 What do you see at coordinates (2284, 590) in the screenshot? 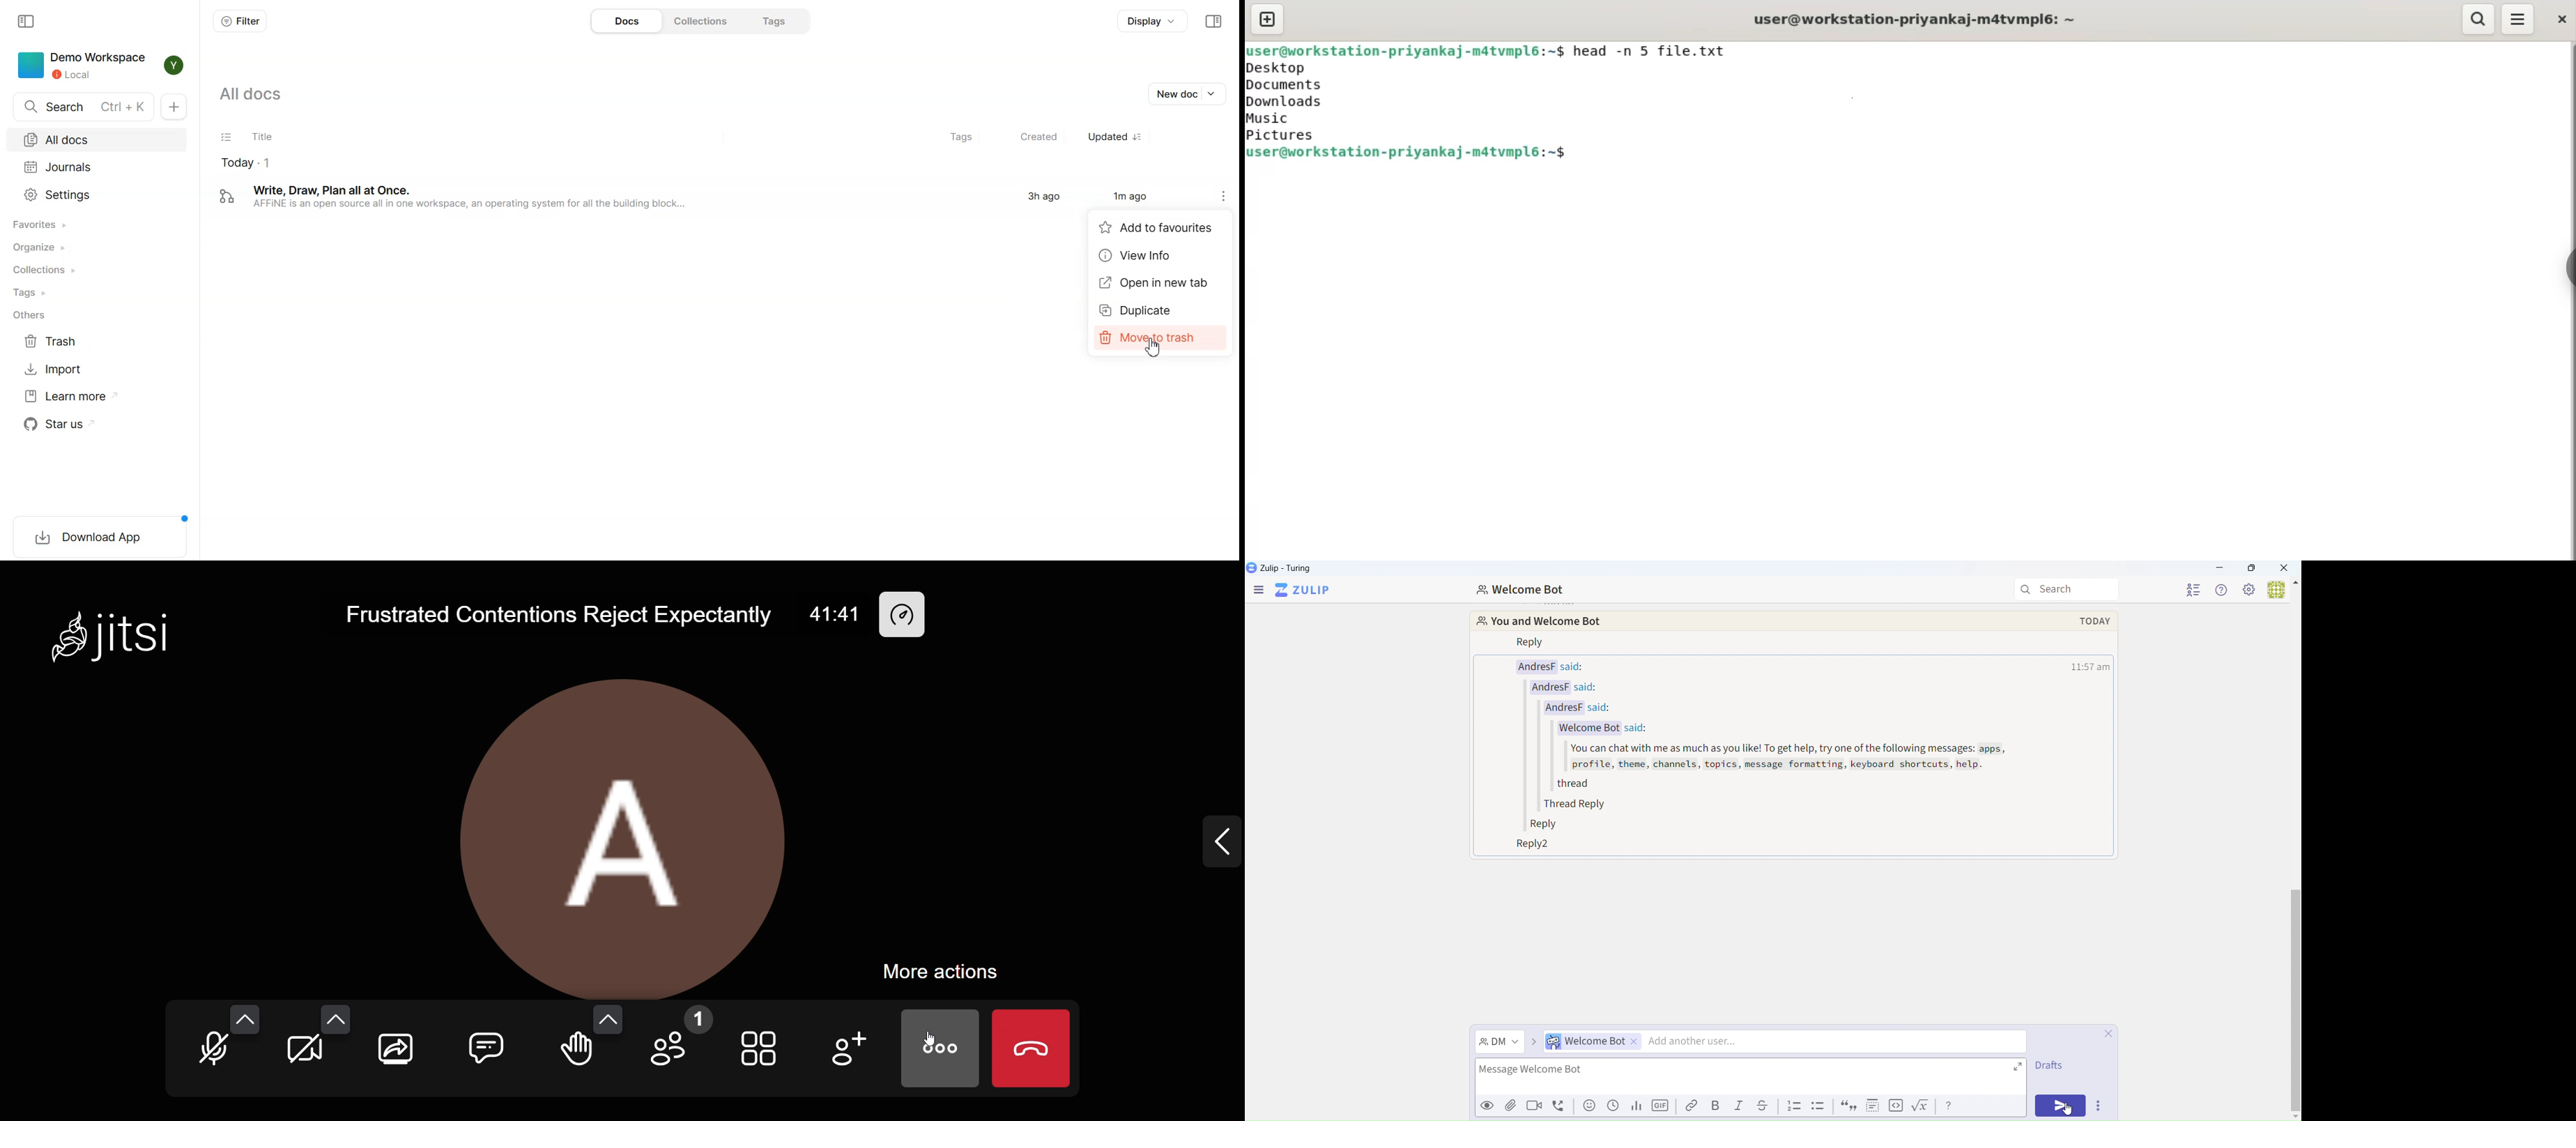
I see `User` at bounding box center [2284, 590].